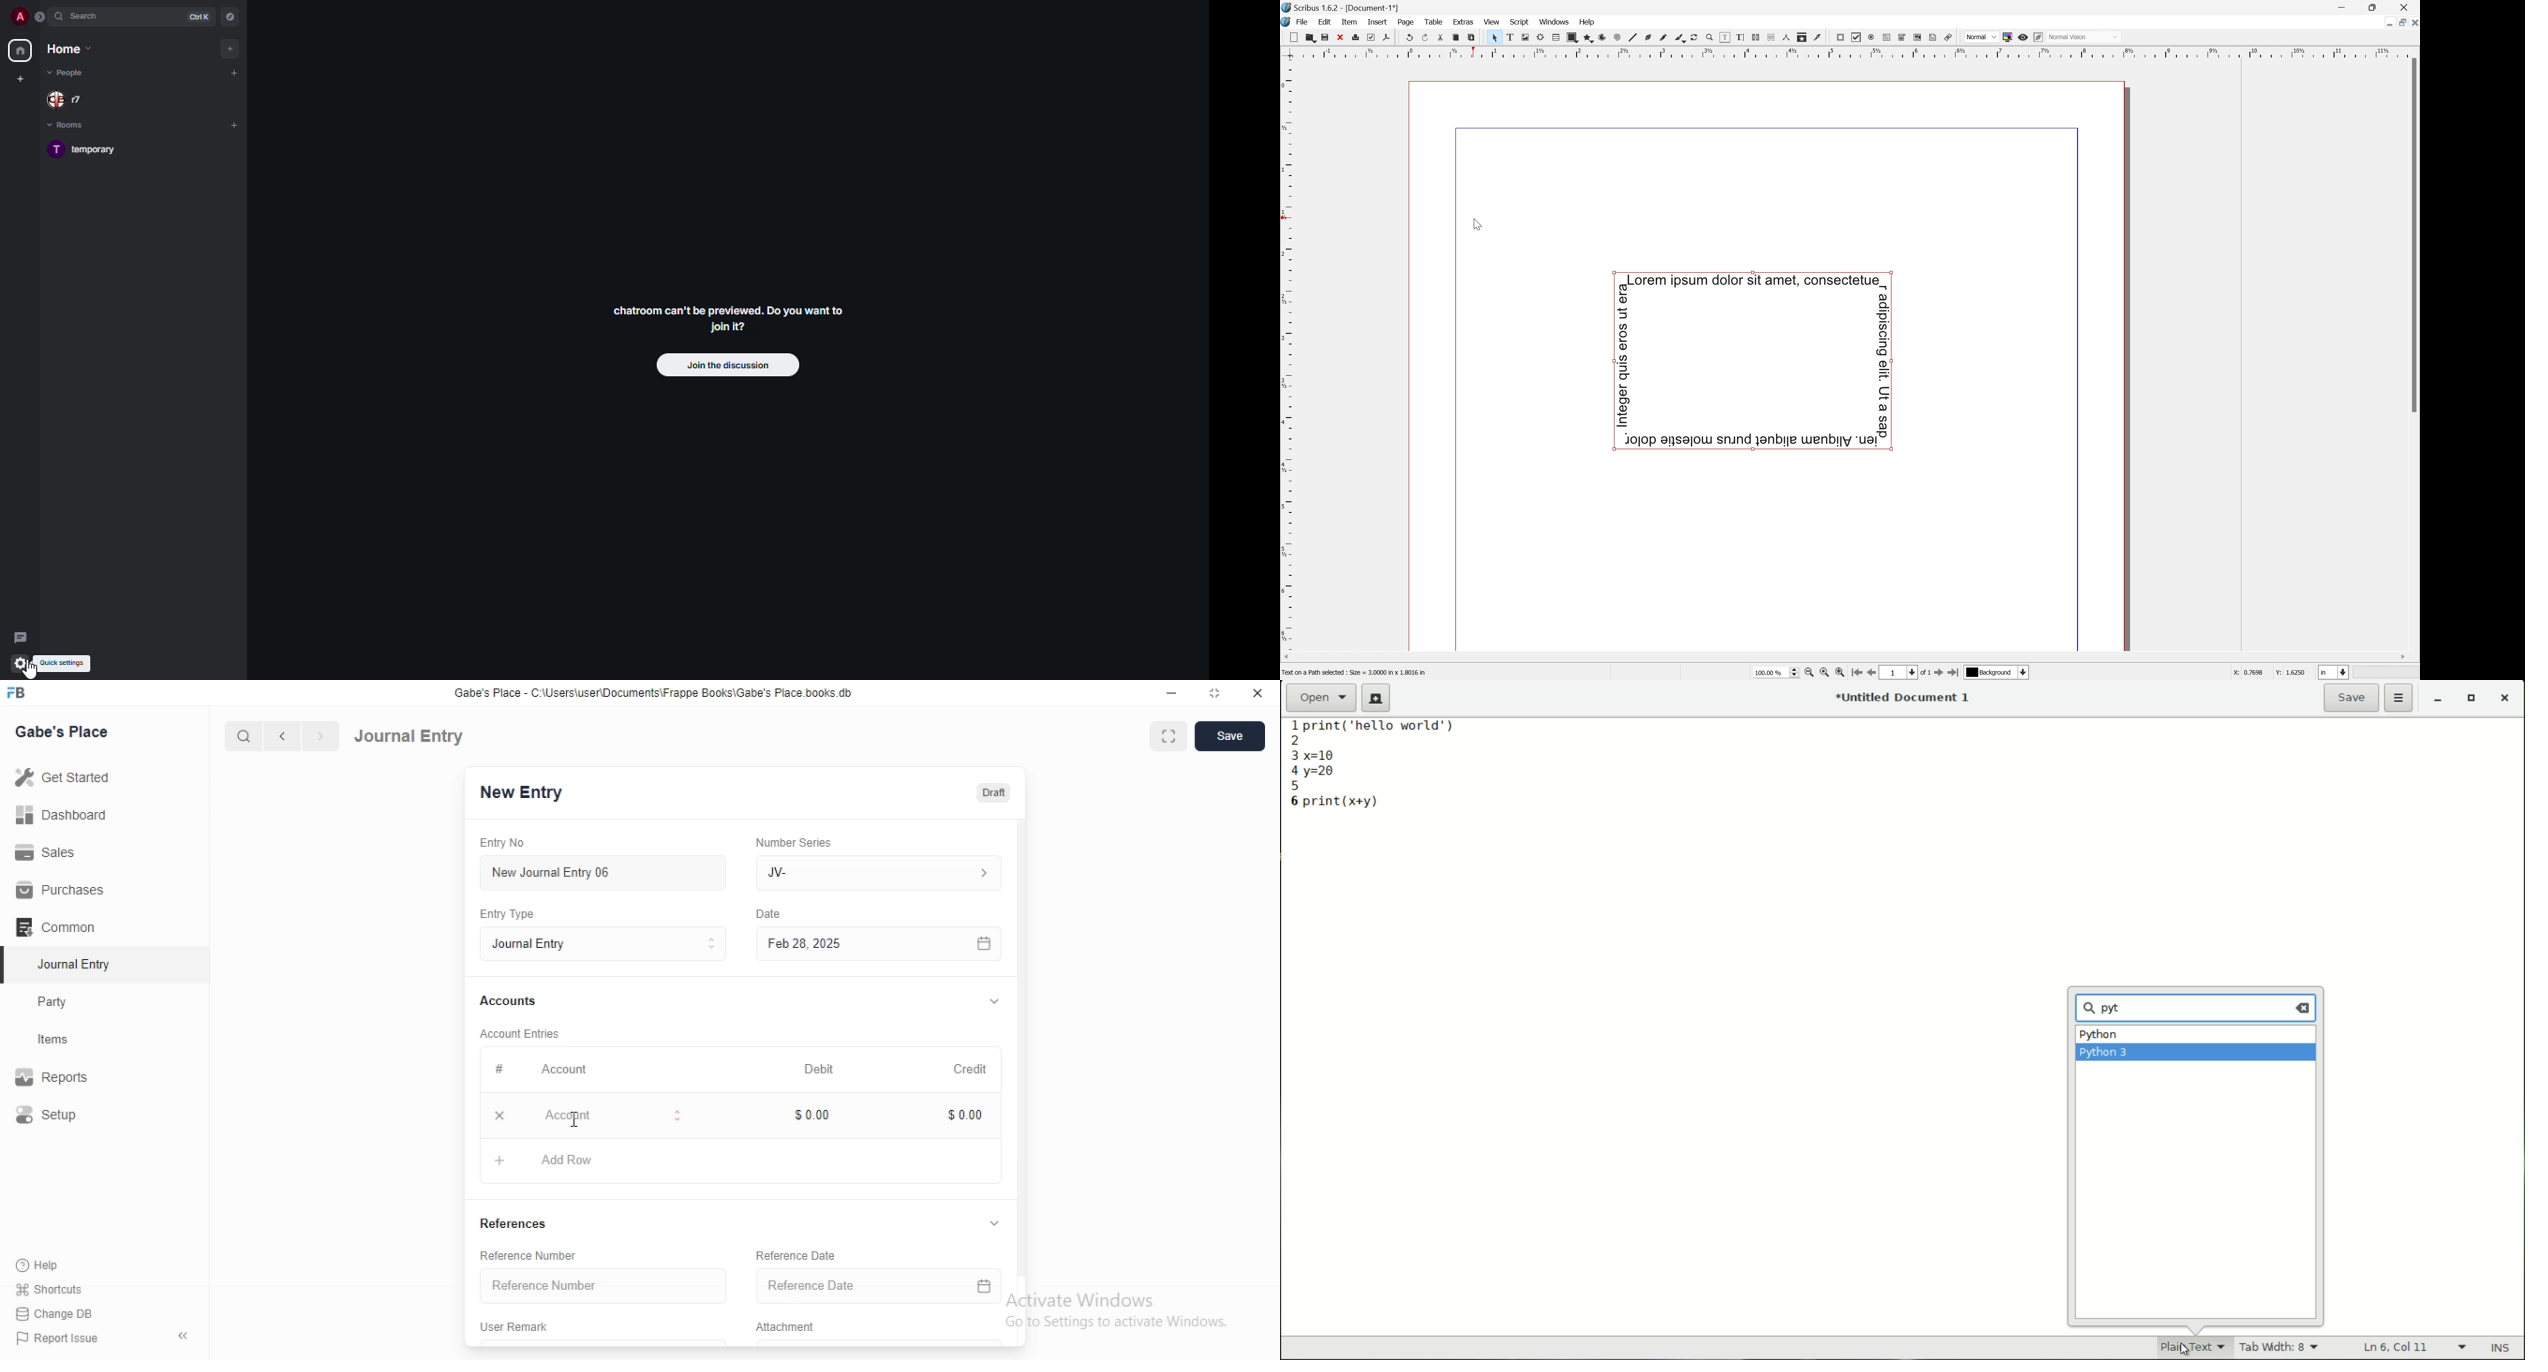 Image resolution: width=2548 pixels, height=1372 pixels. Describe the element at coordinates (2353, 697) in the screenshot. I see `save` at that location.